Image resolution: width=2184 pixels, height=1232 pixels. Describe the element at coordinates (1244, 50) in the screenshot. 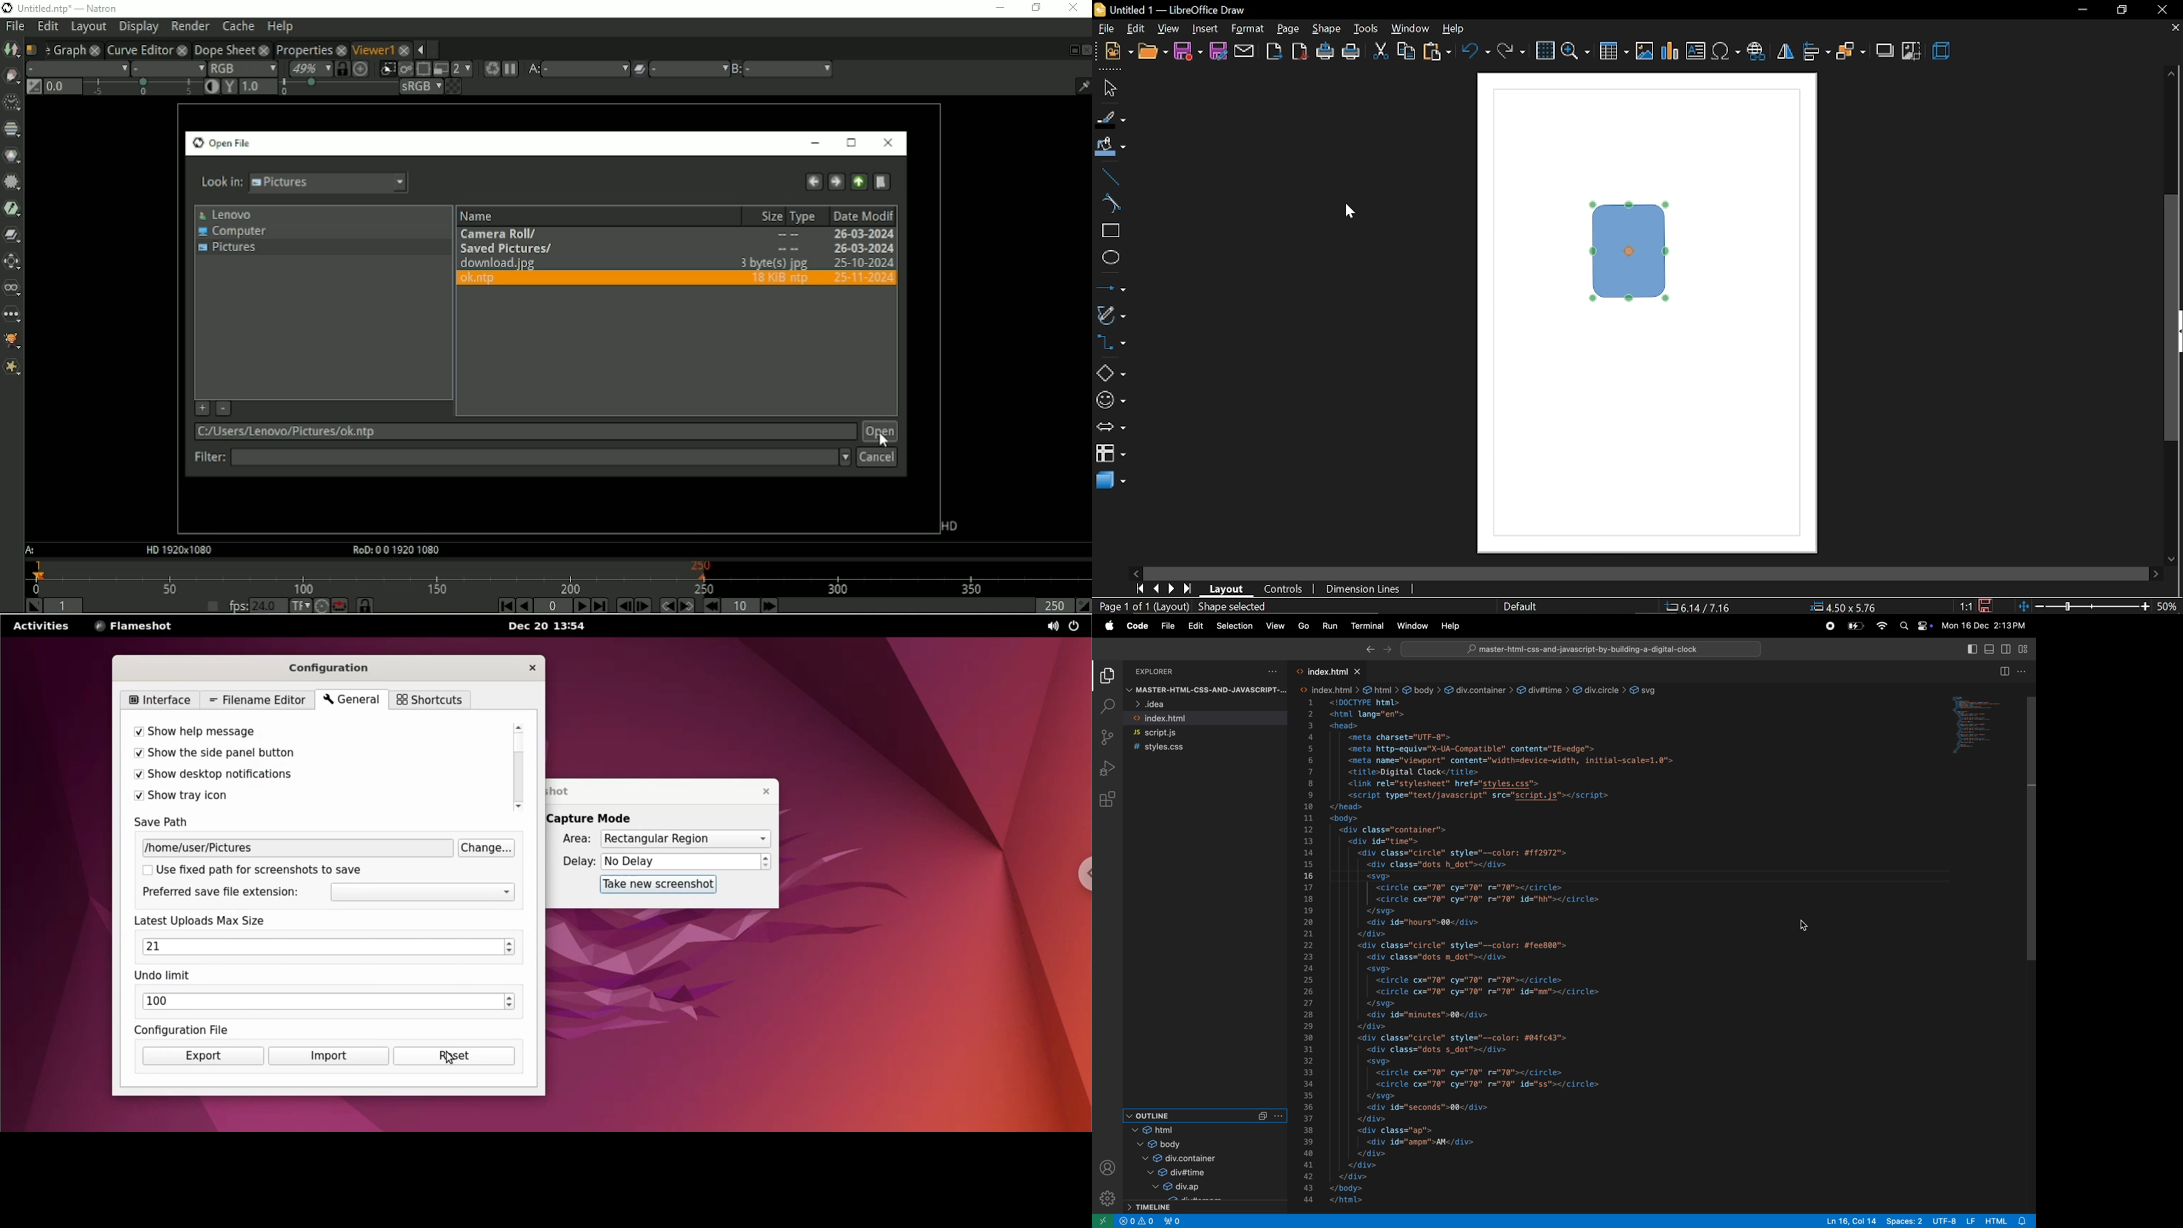

I see `attach` at that location.